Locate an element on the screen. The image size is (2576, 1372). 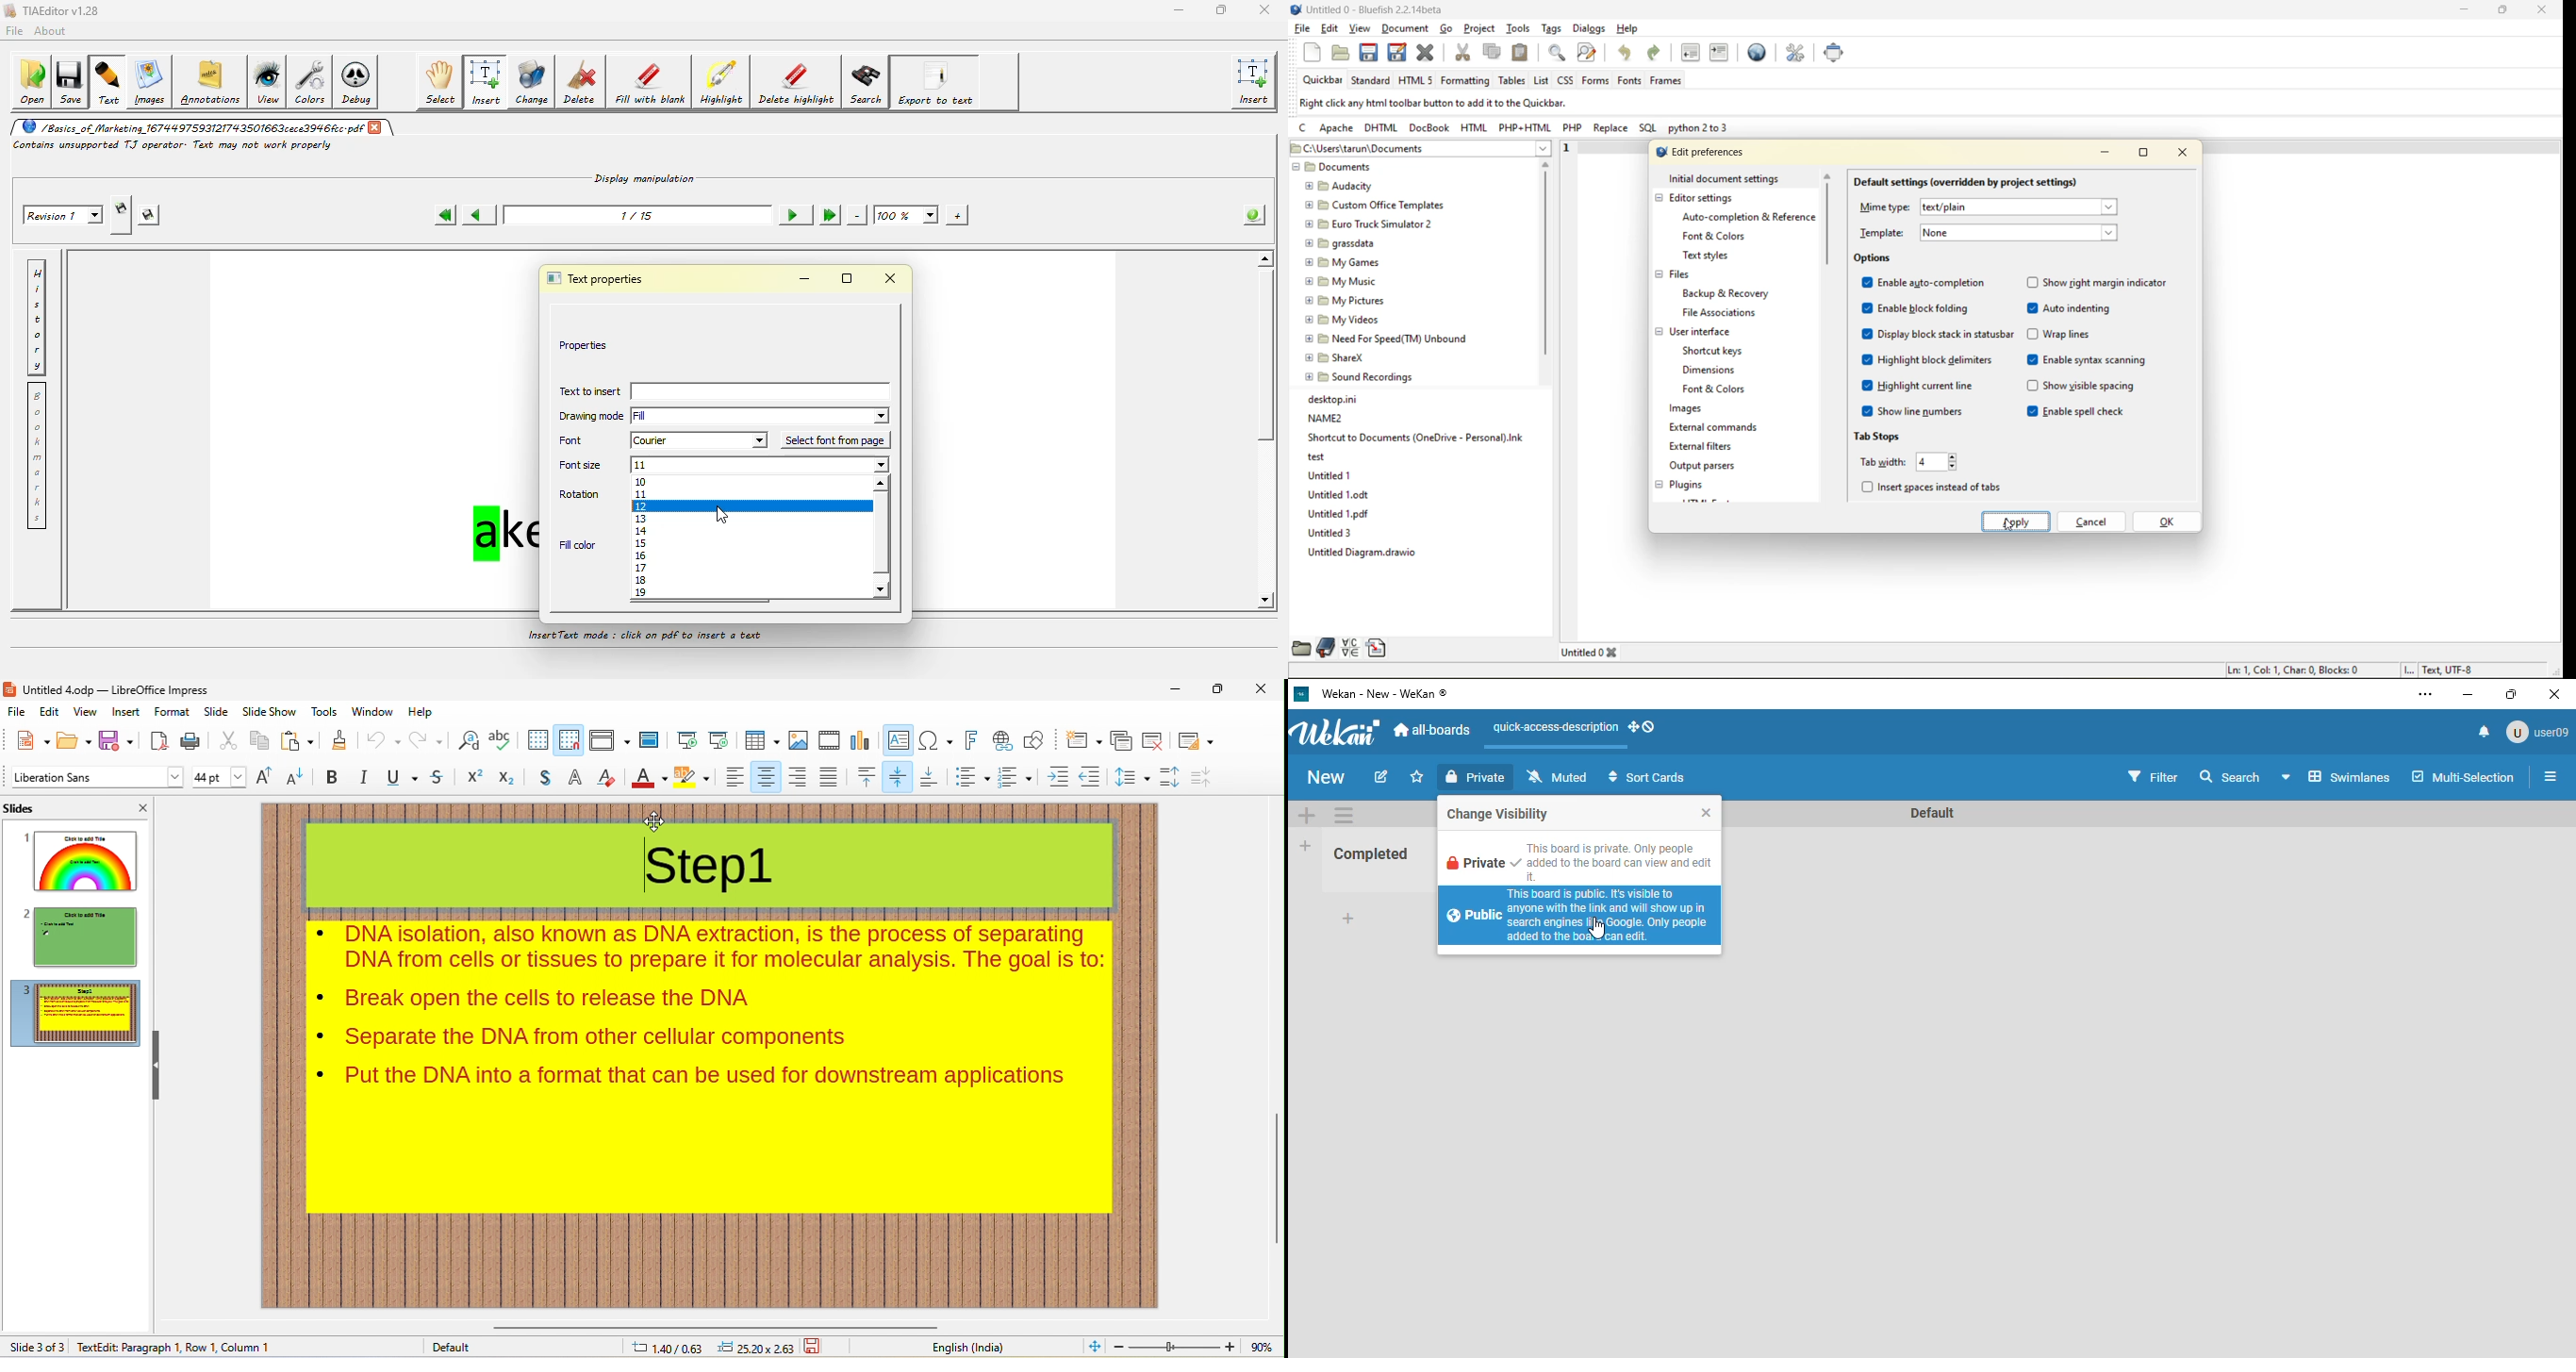
close is located at coordinates (141, 805).